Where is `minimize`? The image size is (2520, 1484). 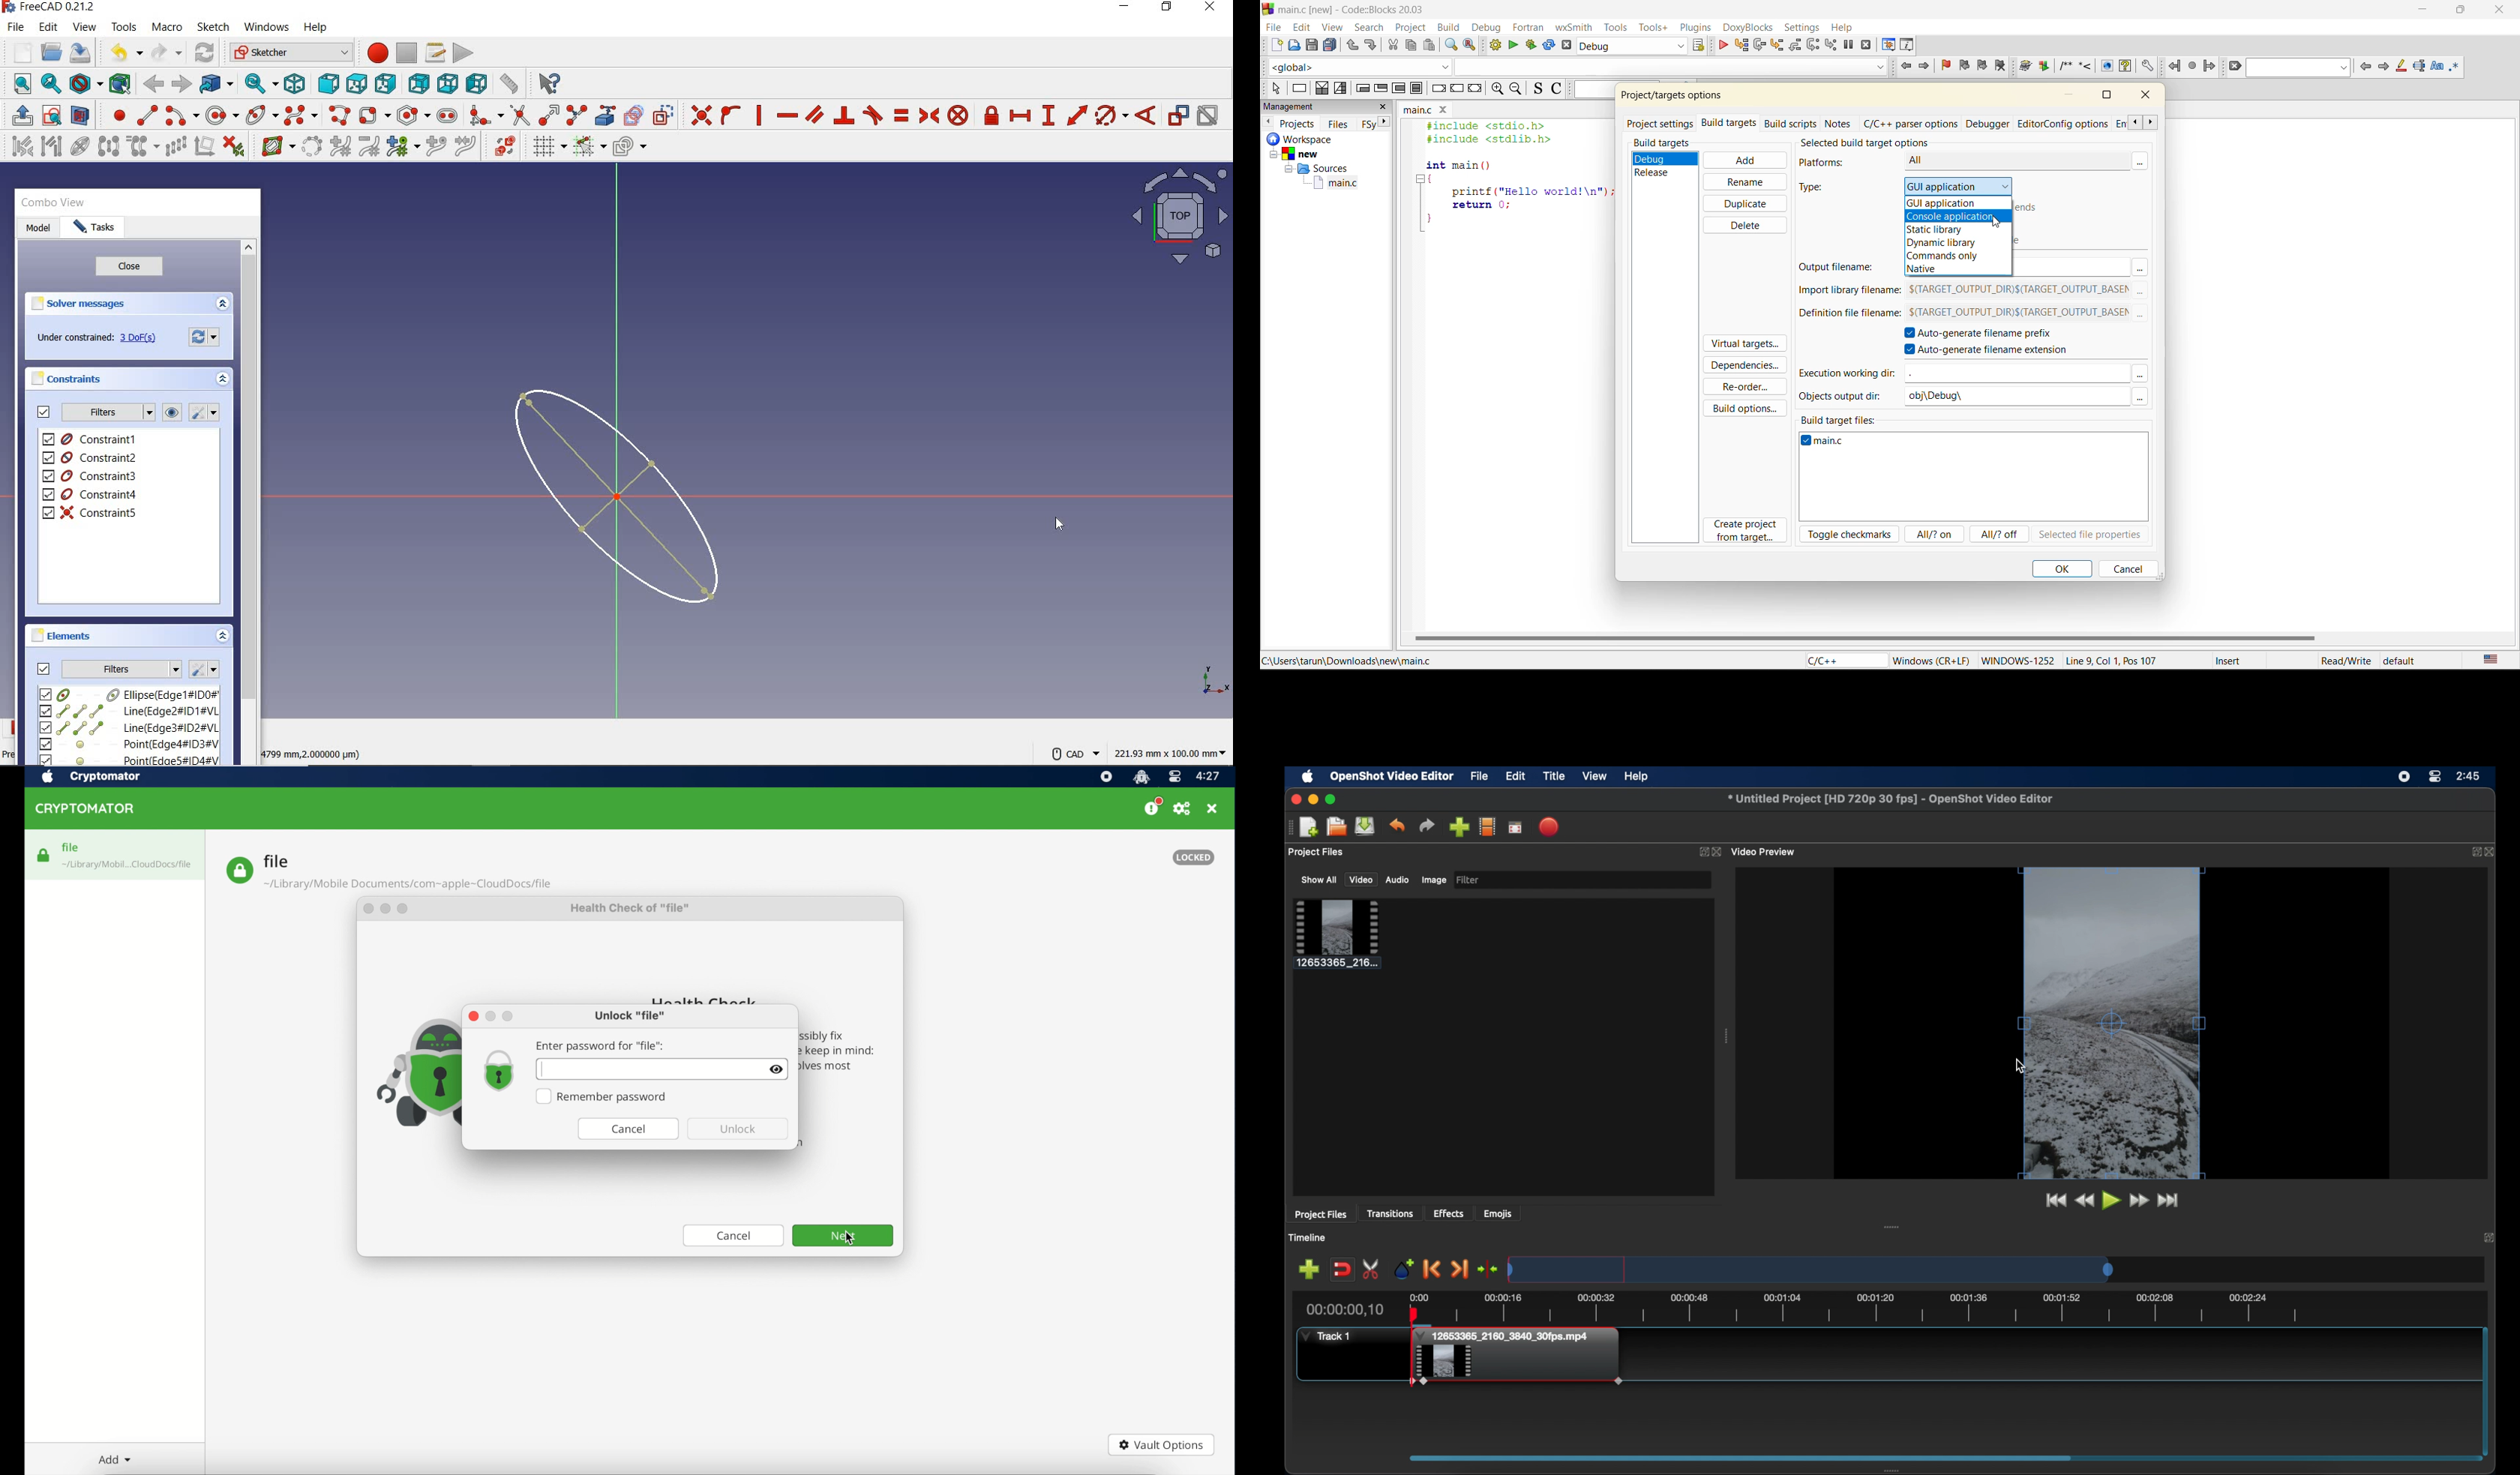
minimize is located at coordinates (2071, 95).